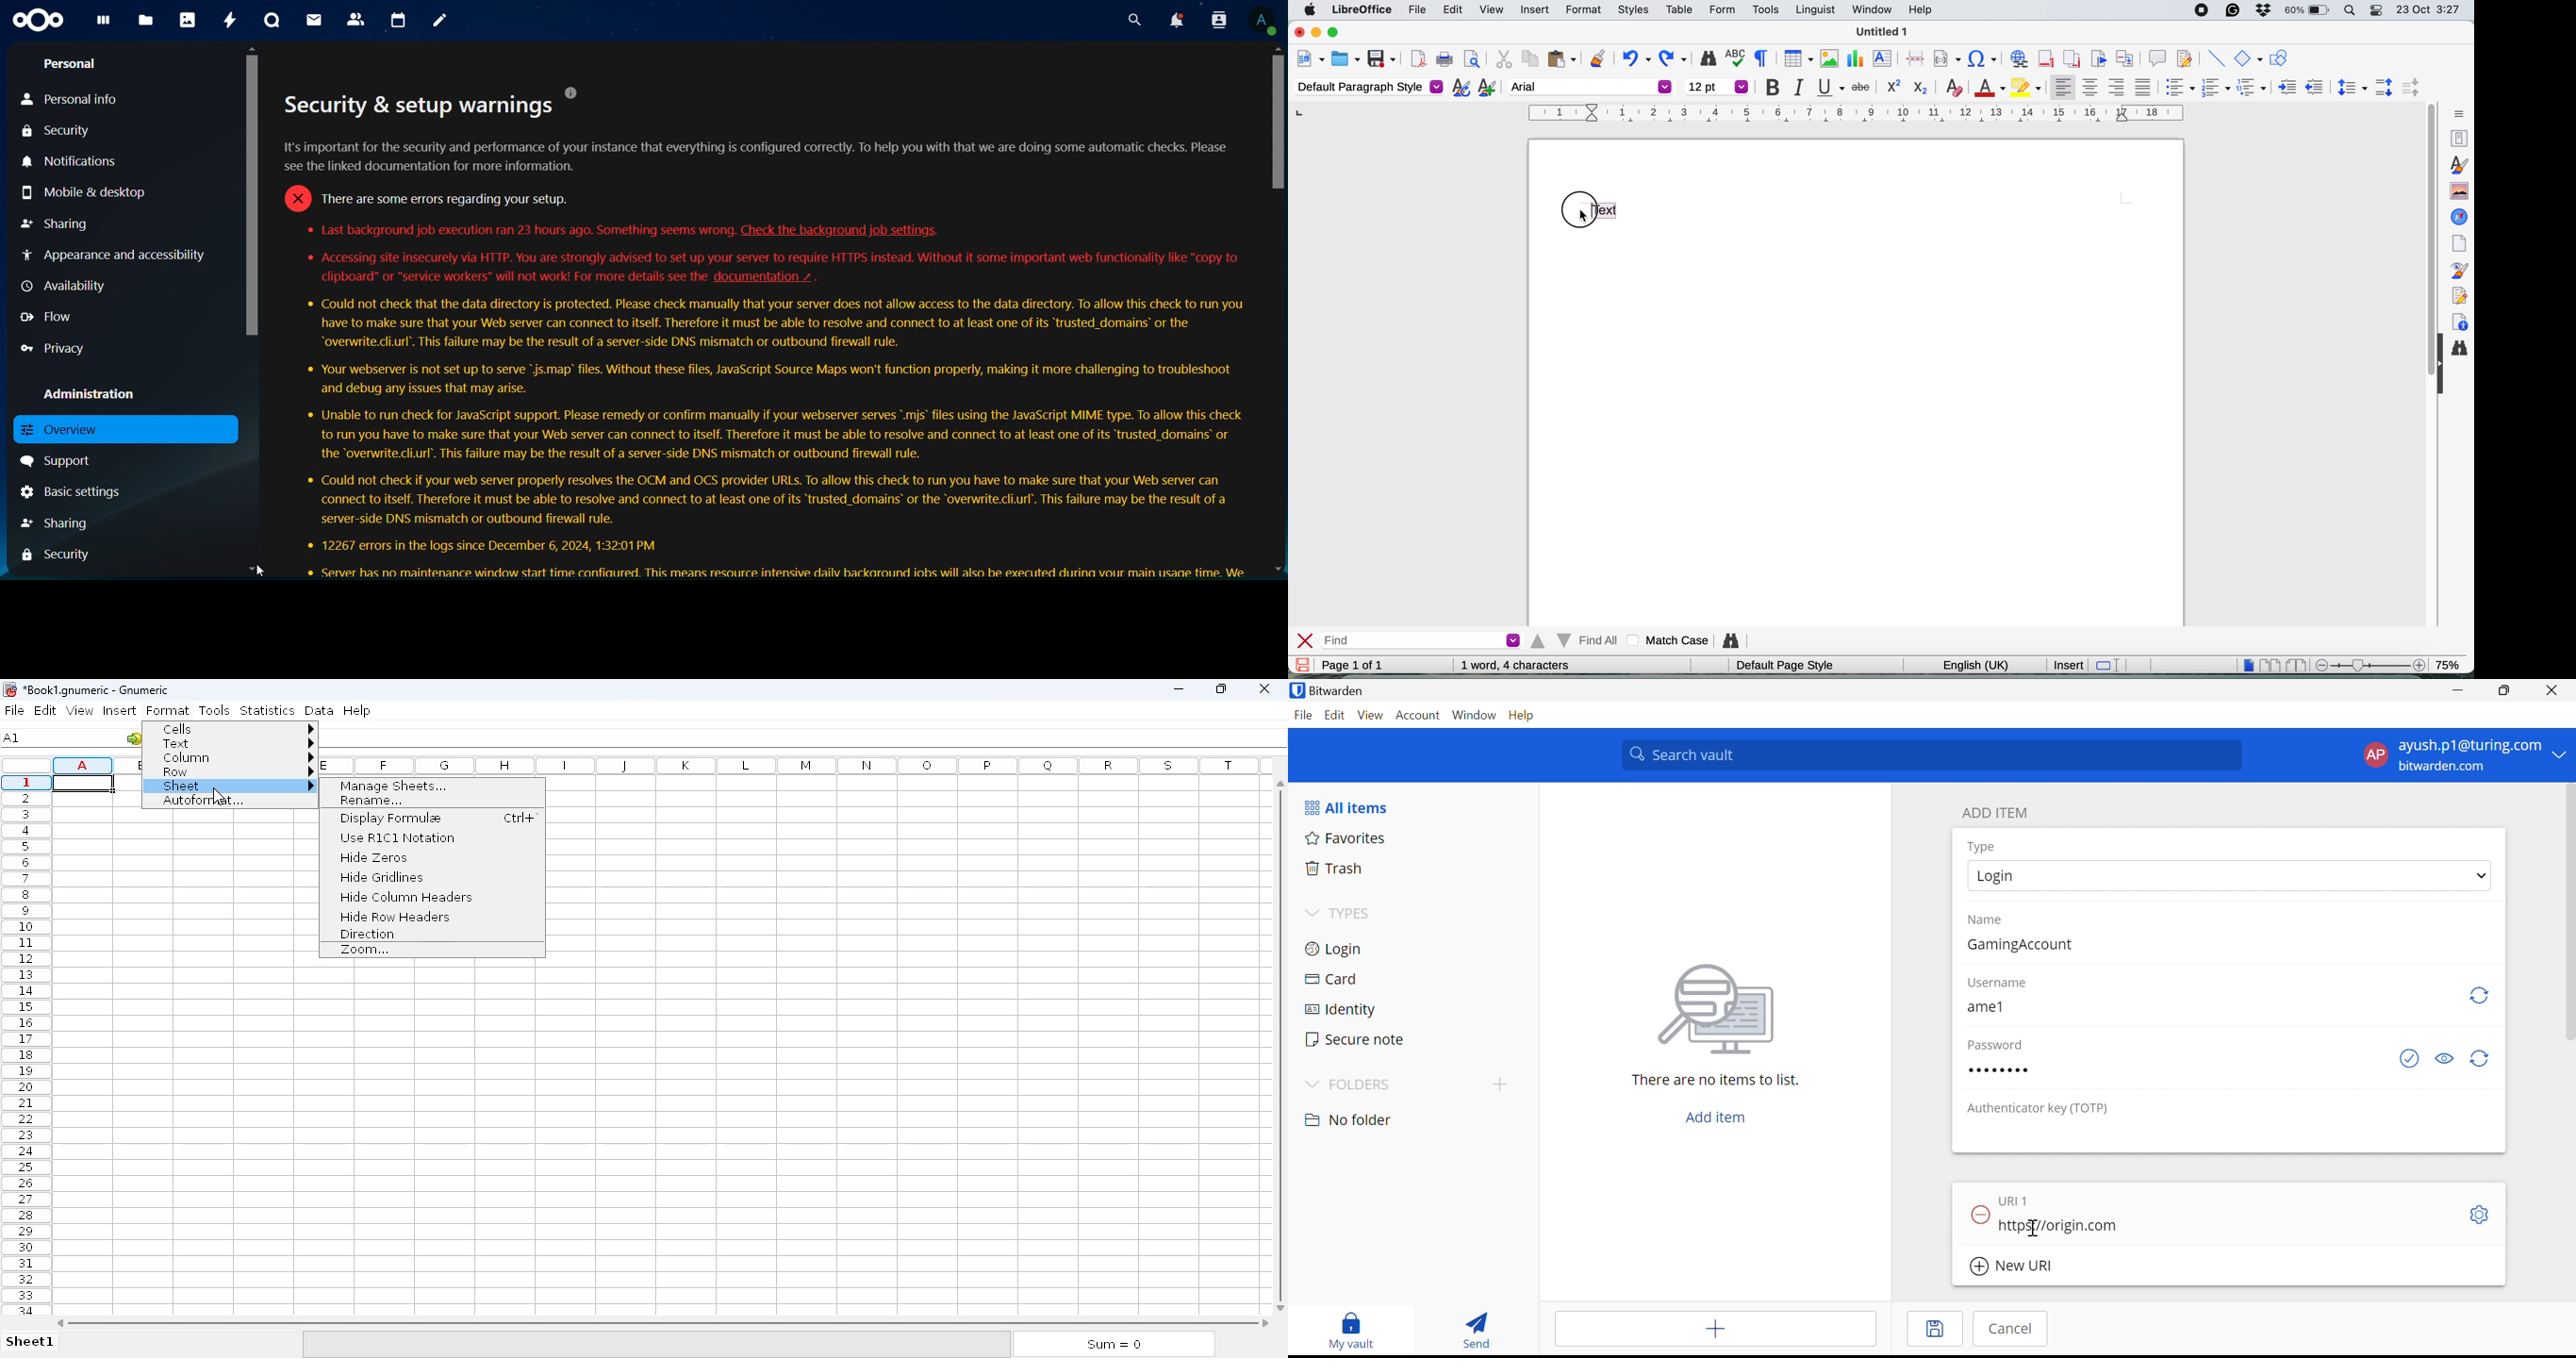  What do you see at coordinates (663, 1322) in the screenshot?
I see `horizontal scroll bar` at bounding box center [663, 1322].